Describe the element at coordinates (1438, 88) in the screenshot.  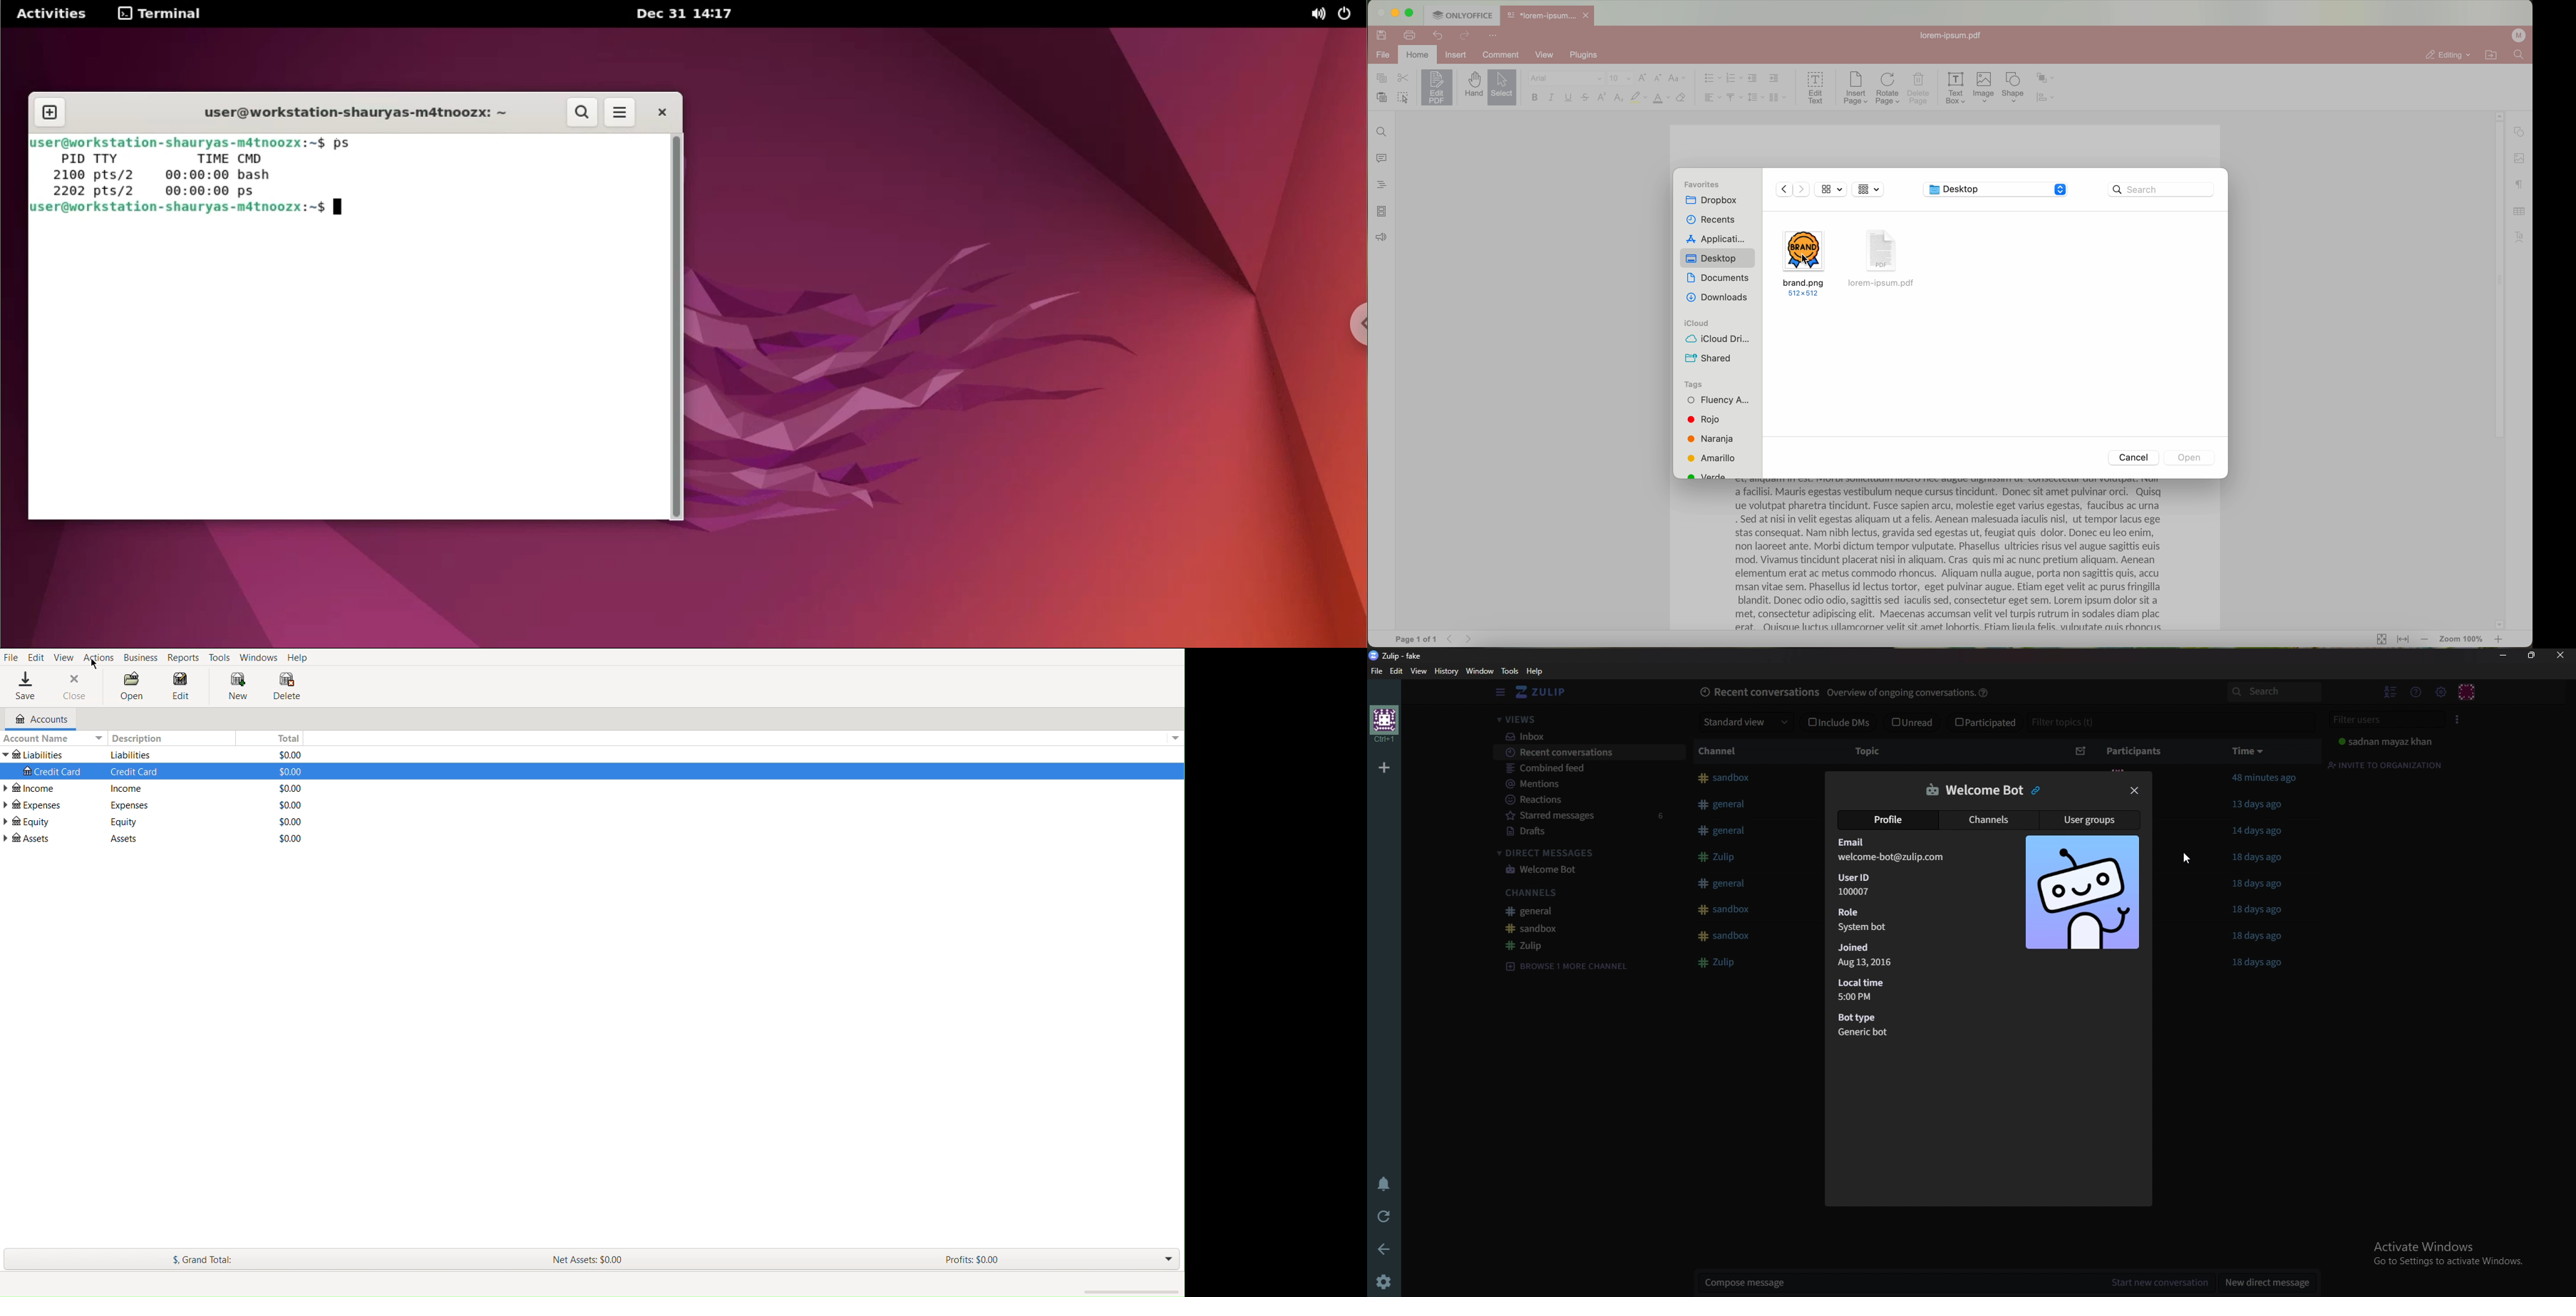
I see `click on edit PDF` at that location.